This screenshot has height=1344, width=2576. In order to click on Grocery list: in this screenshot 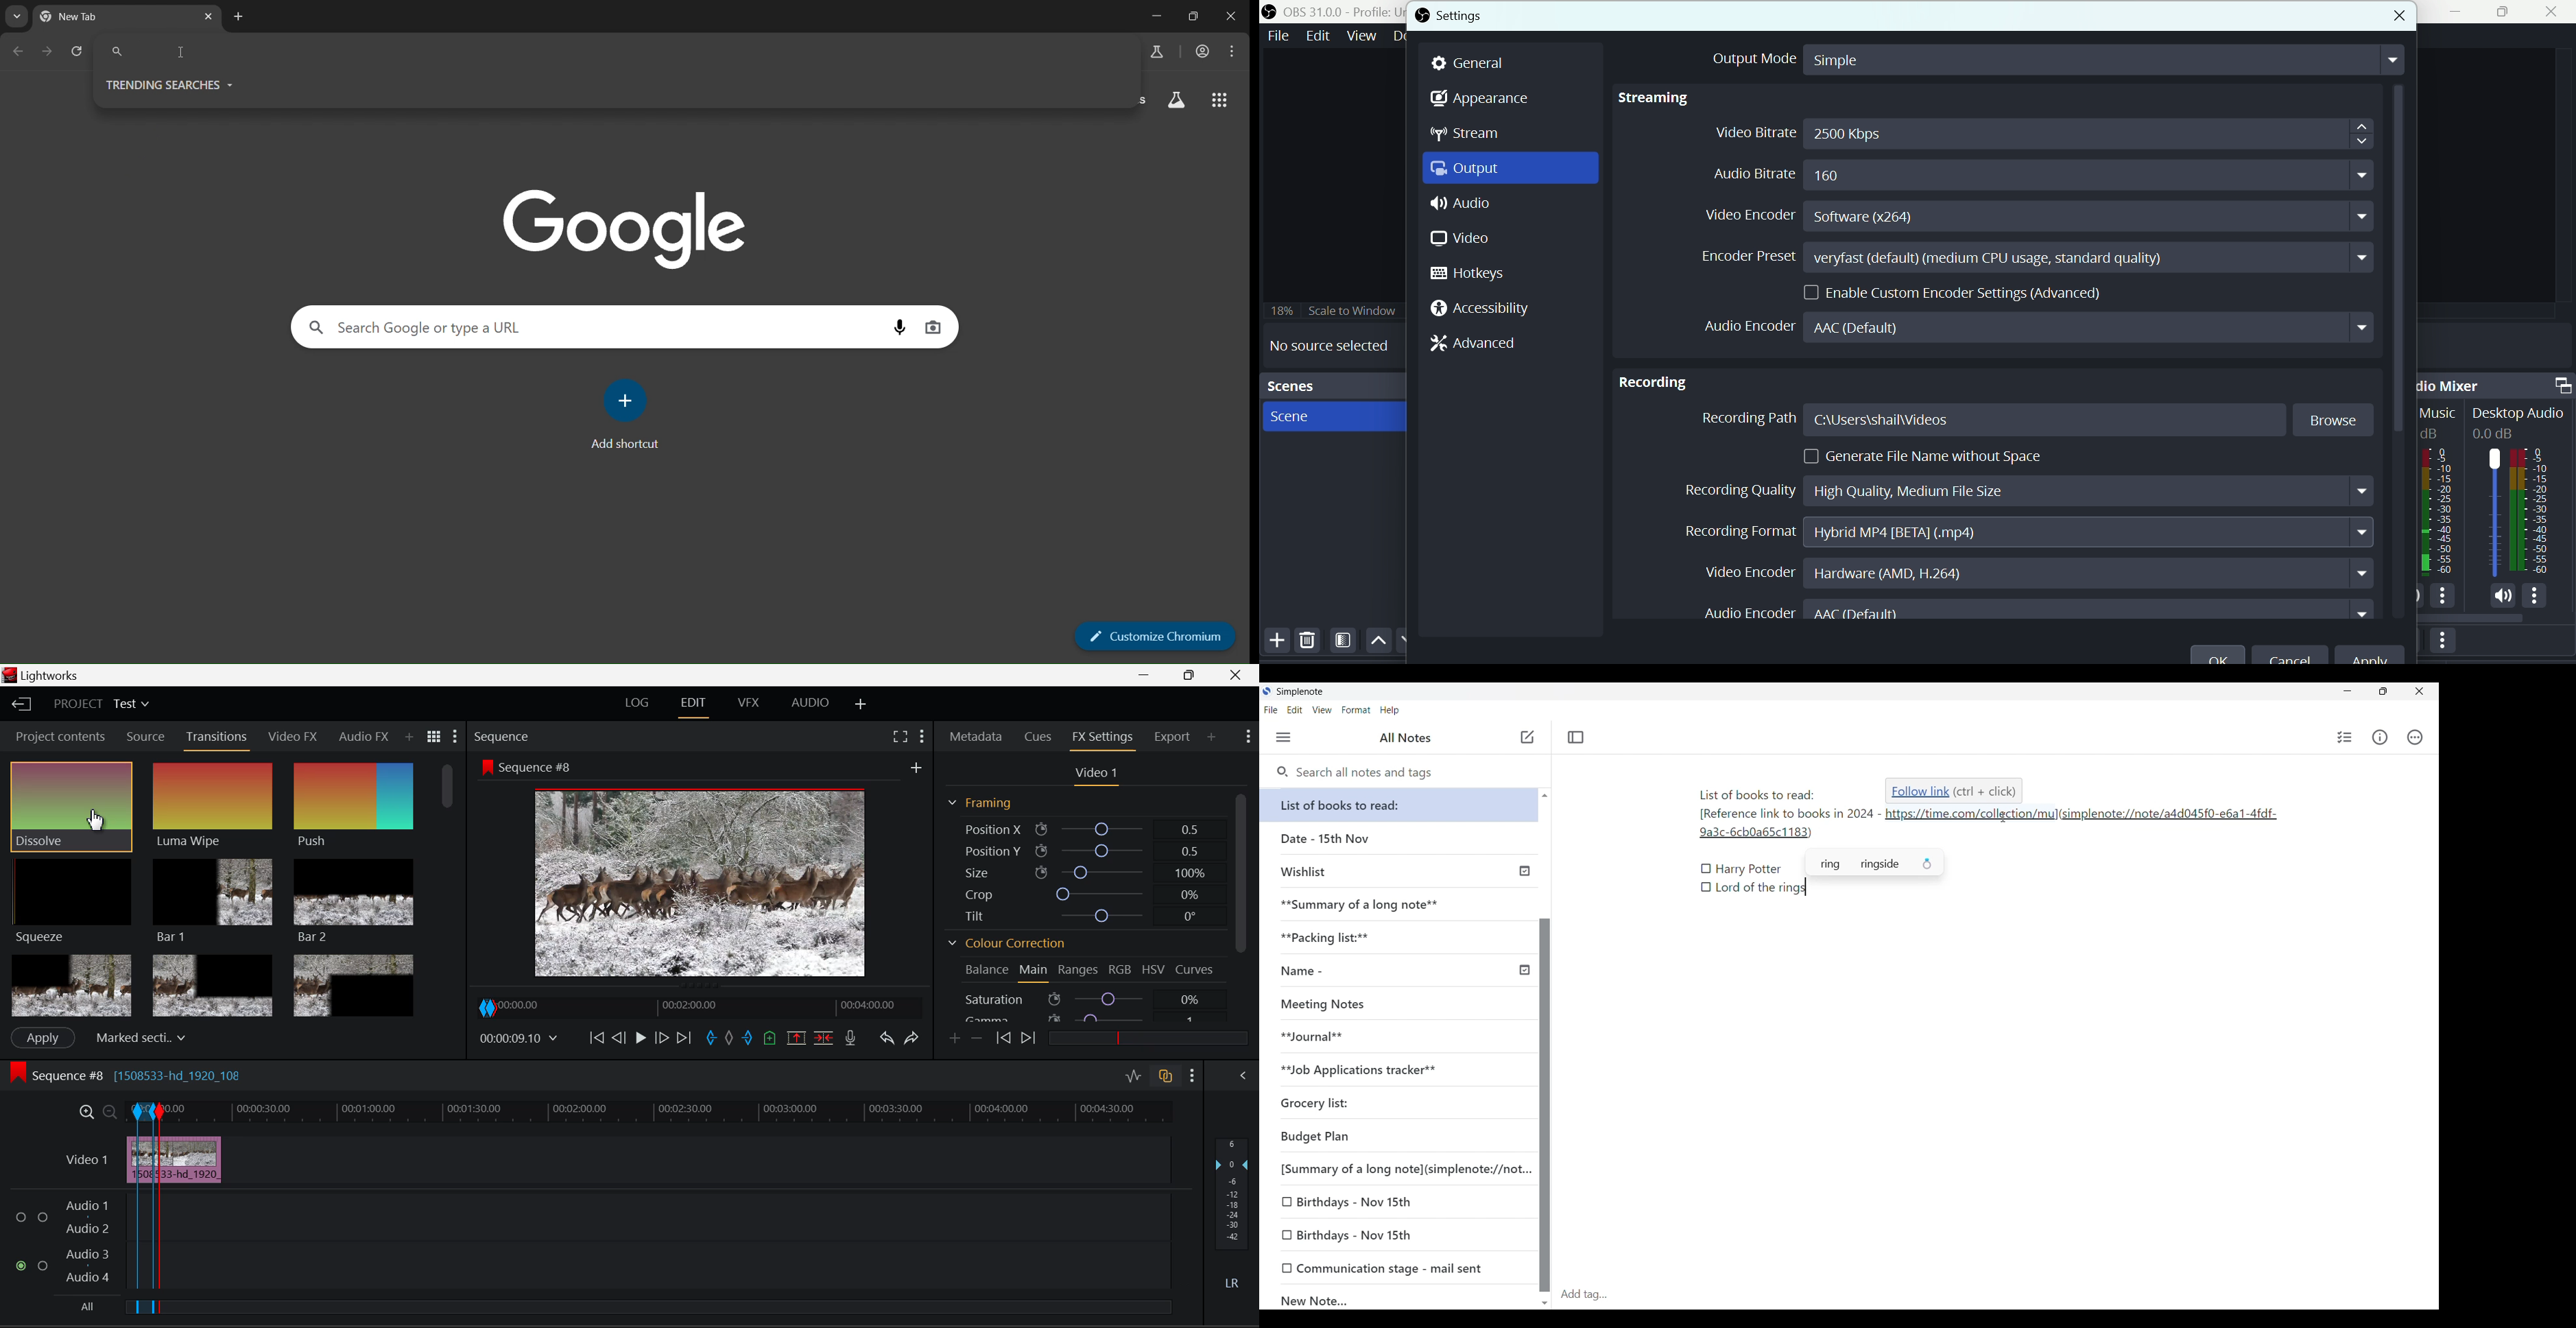, I will do `click(1394, 1105)`.